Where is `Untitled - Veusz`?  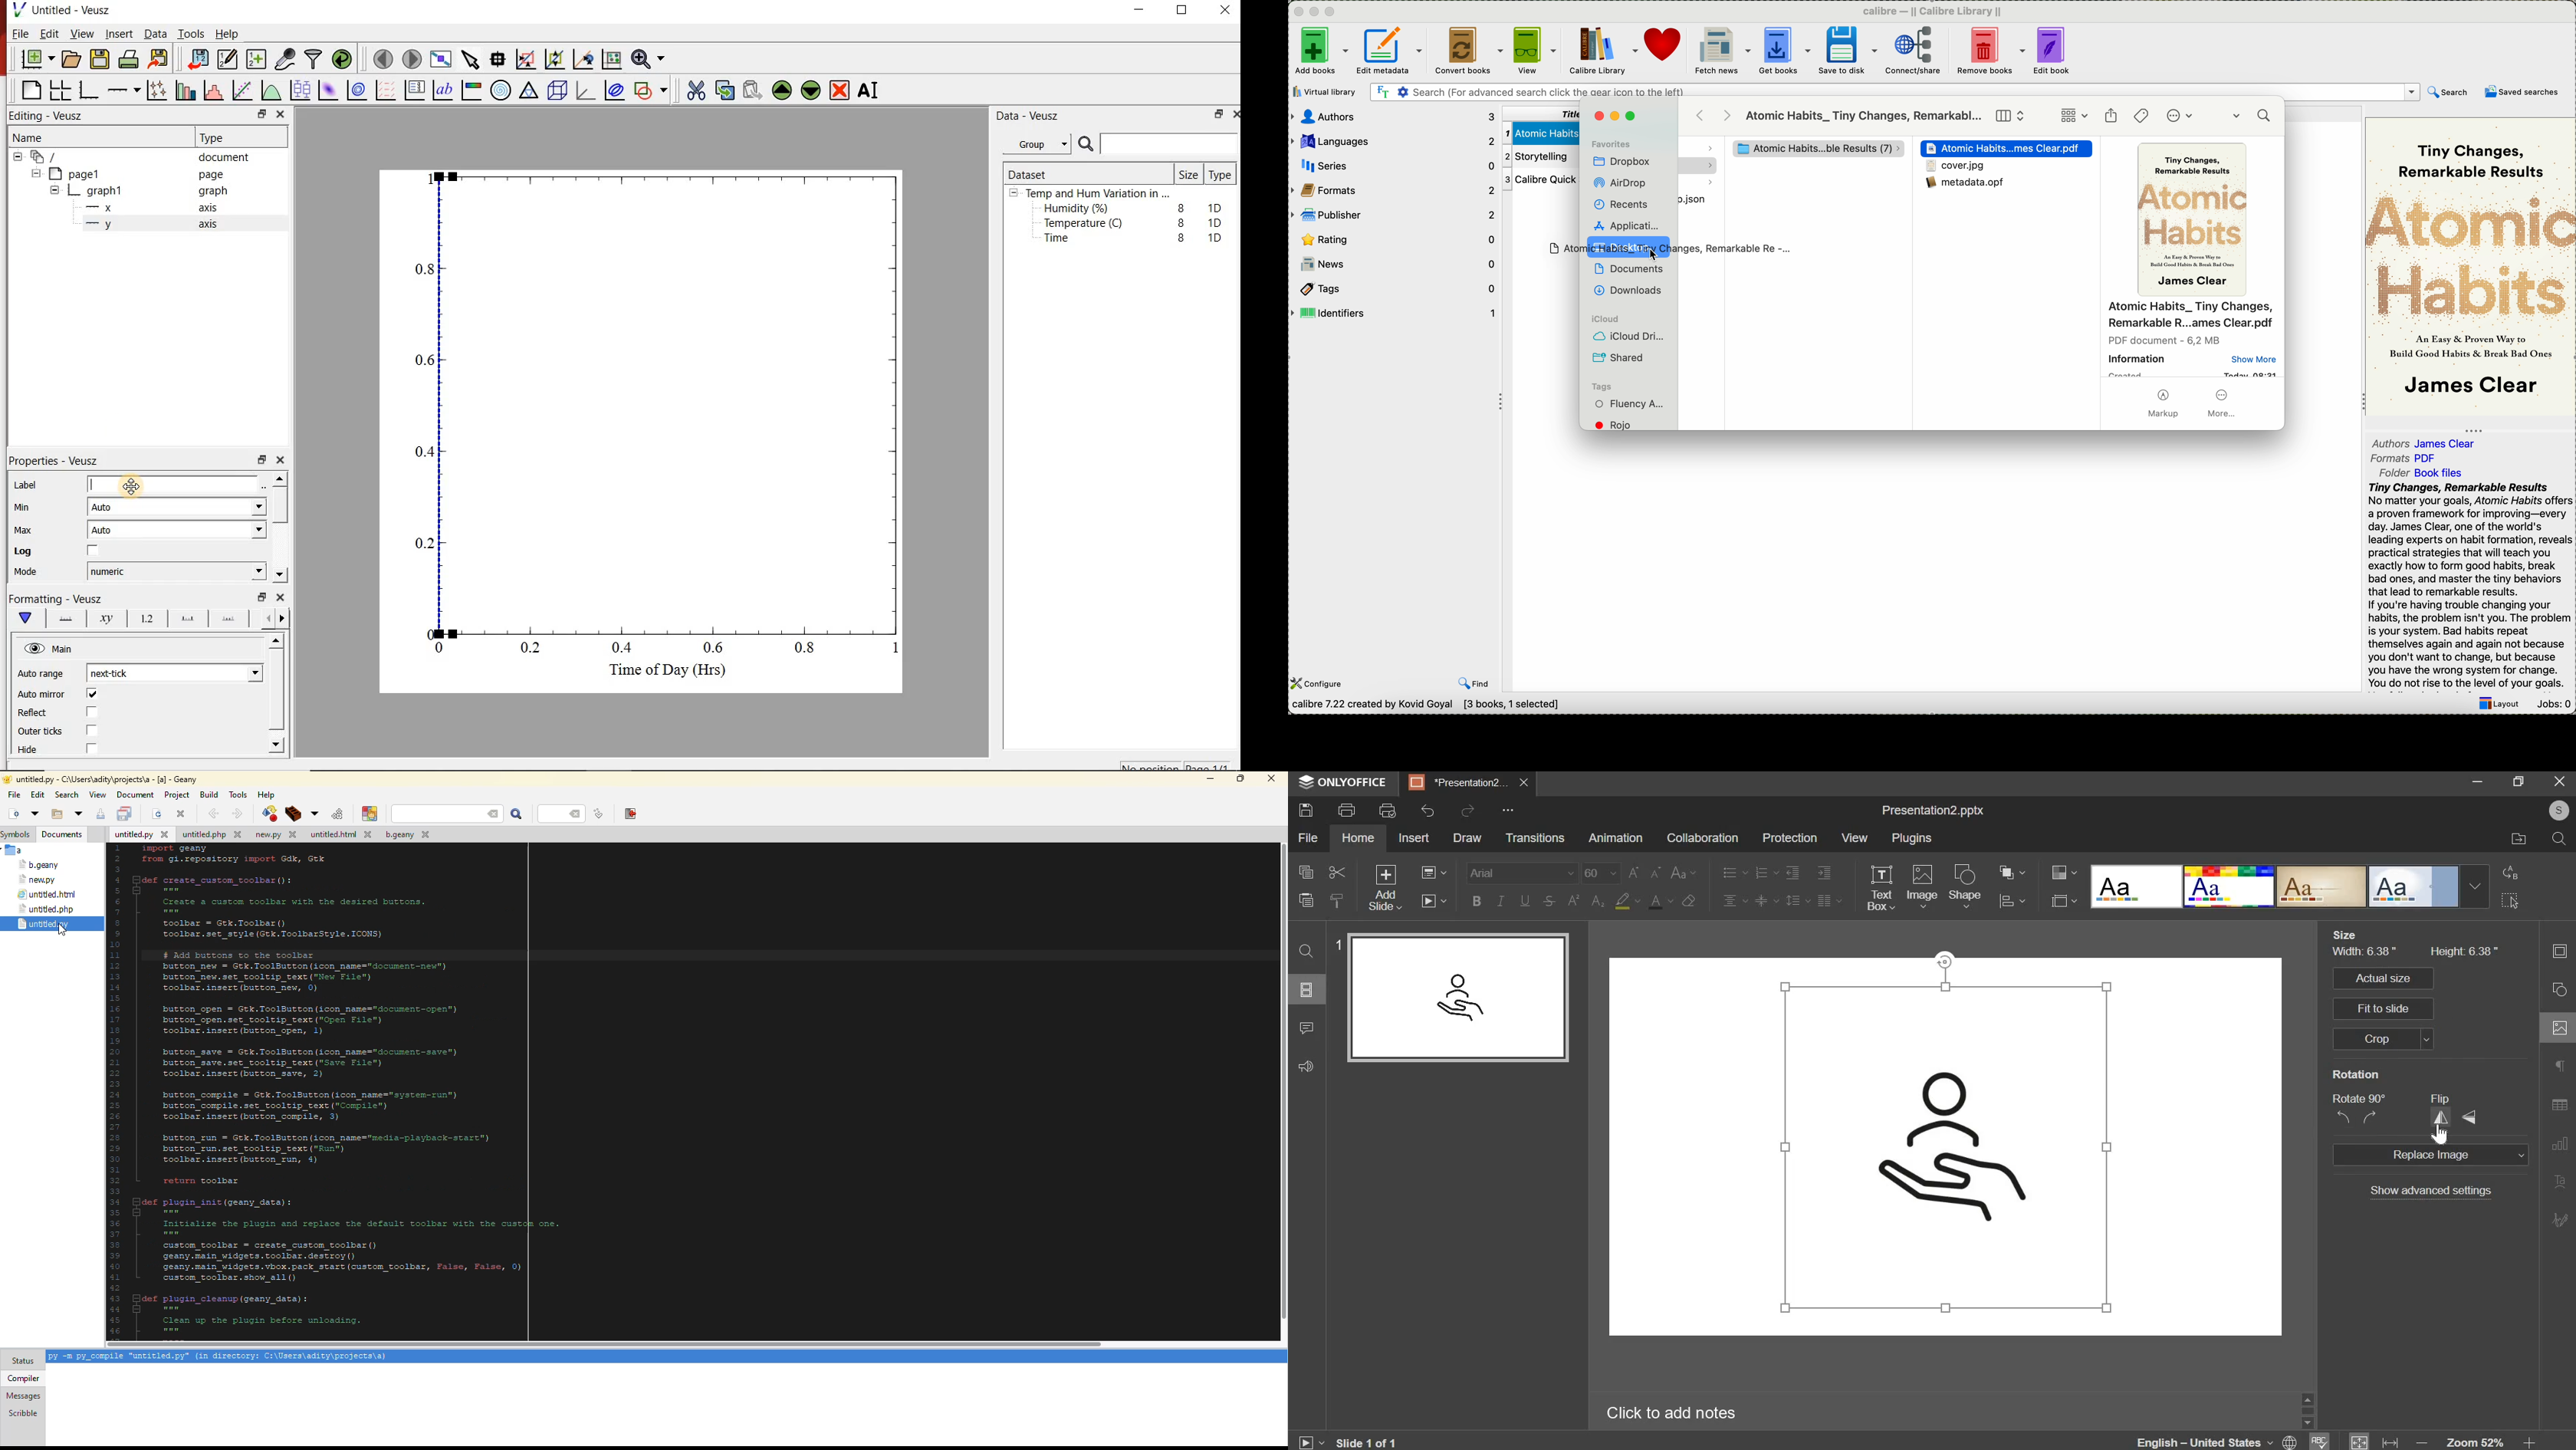
Untitled - Veusz is located at coordinates (66, 10).